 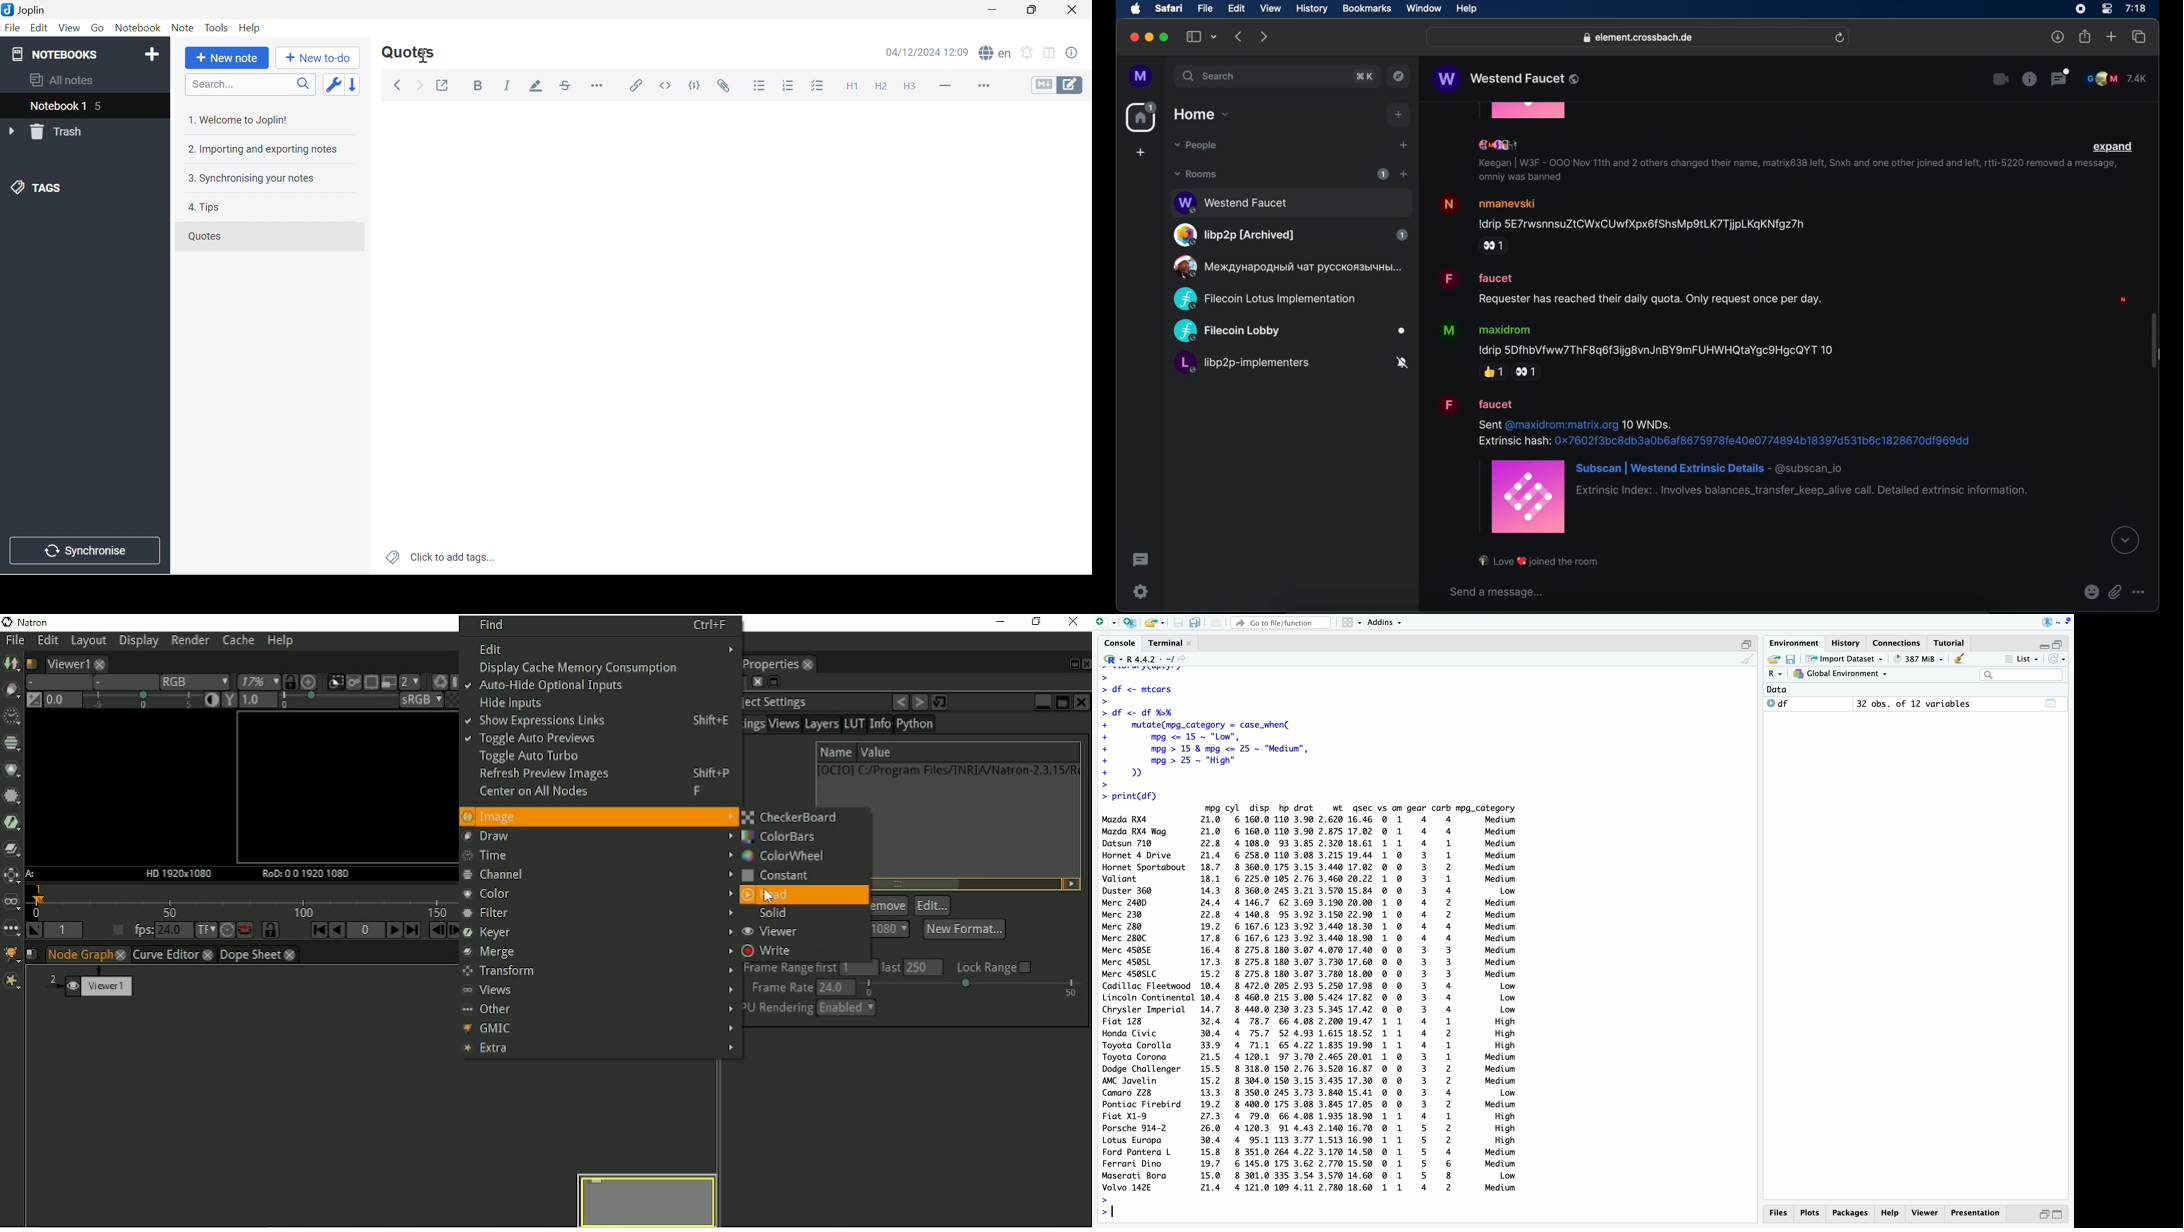 What do you see at coordinates (1639, 38) in the screenshot?
I see `web address` at bounding box center [1639, 38].